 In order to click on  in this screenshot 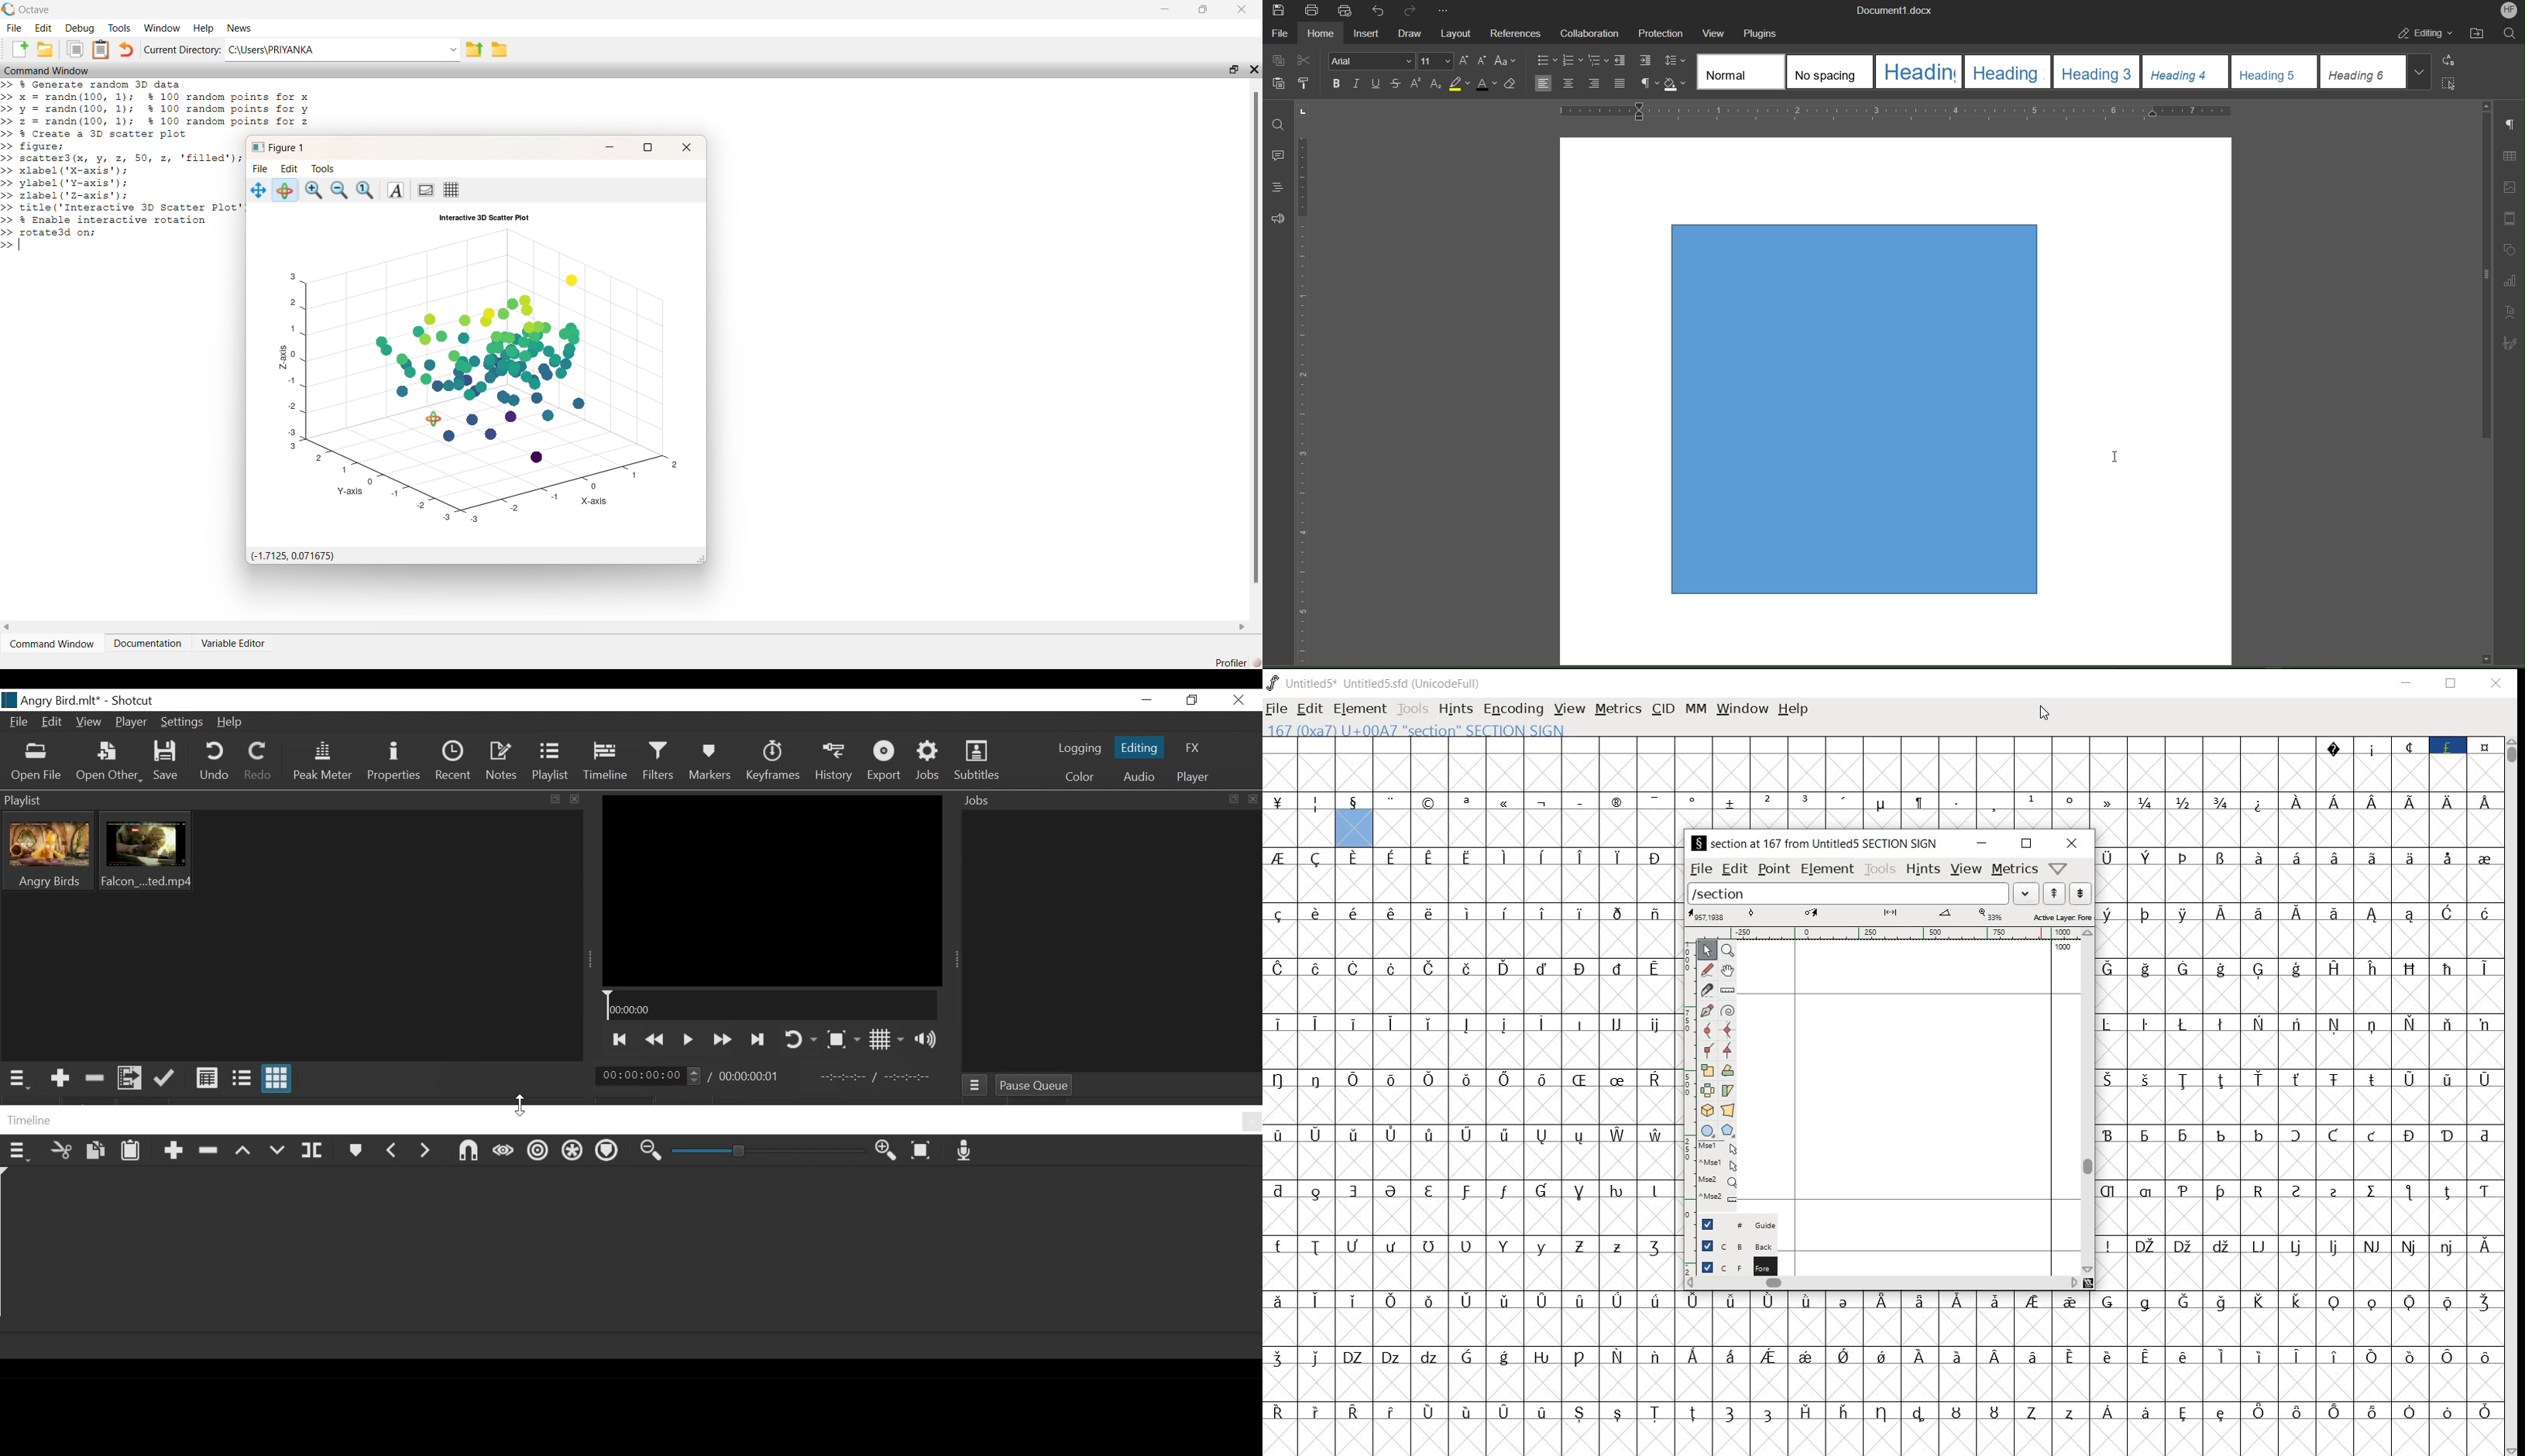, I will do `click(1665, 32)`.